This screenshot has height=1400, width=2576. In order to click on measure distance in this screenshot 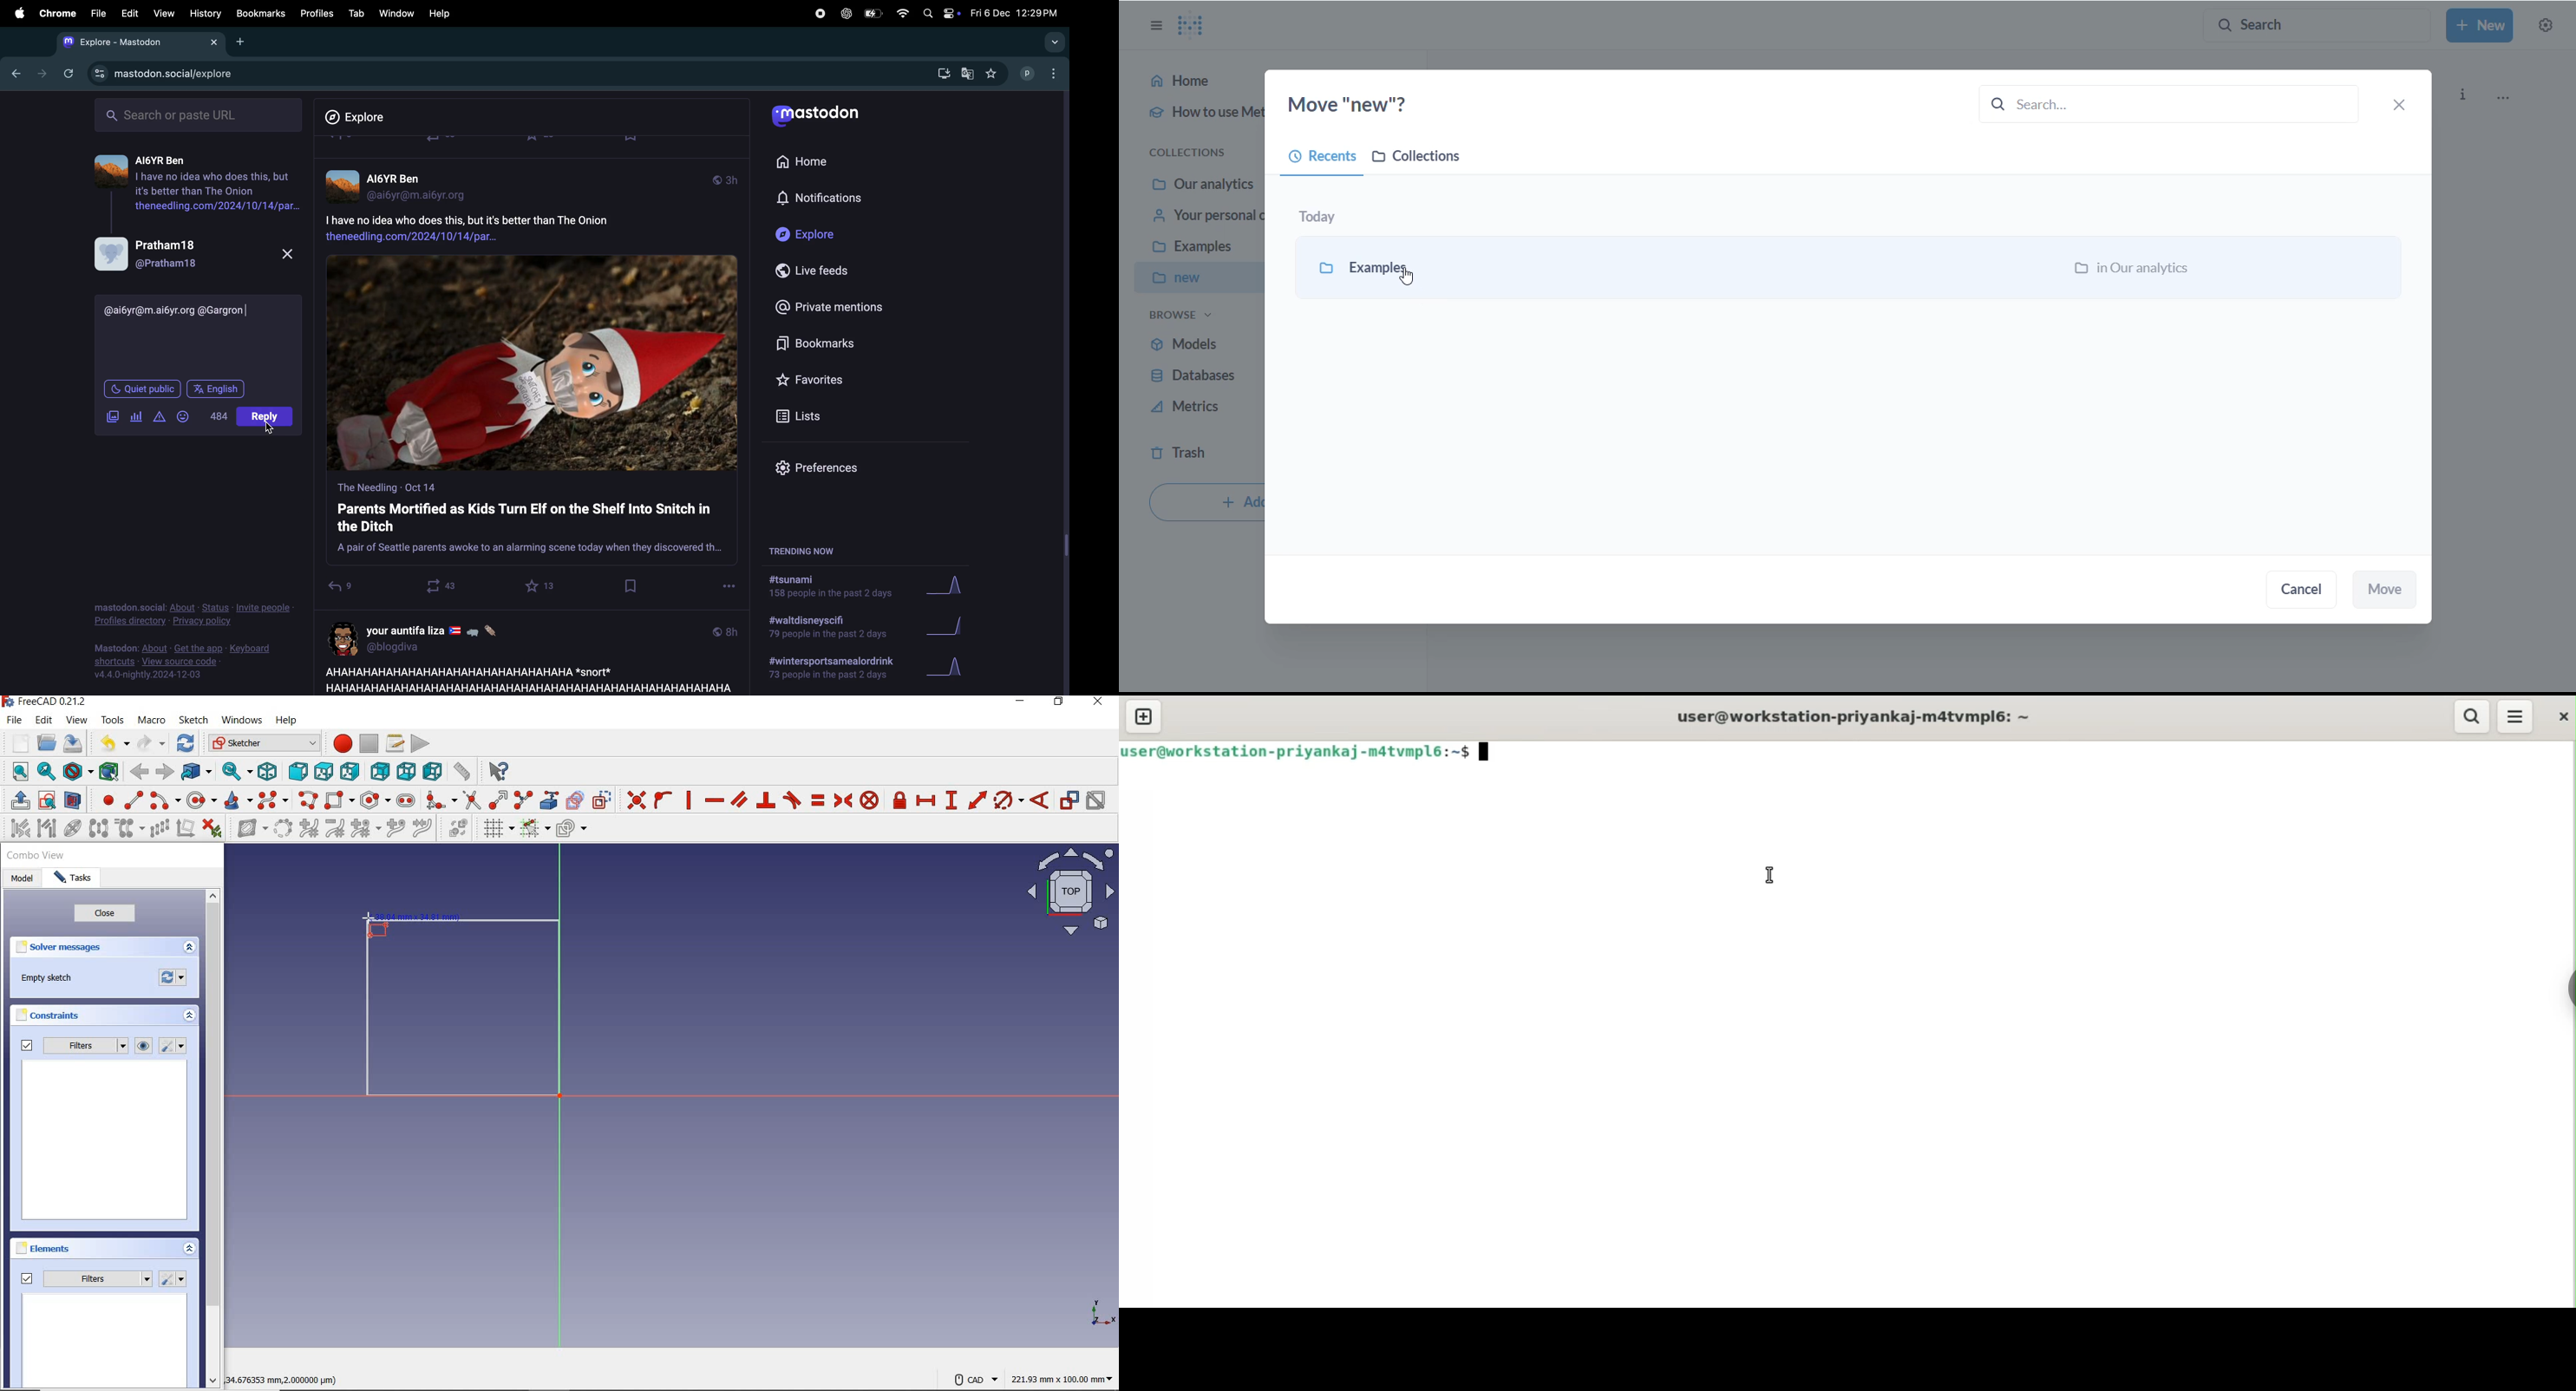, I will do `click(462, 772)`.